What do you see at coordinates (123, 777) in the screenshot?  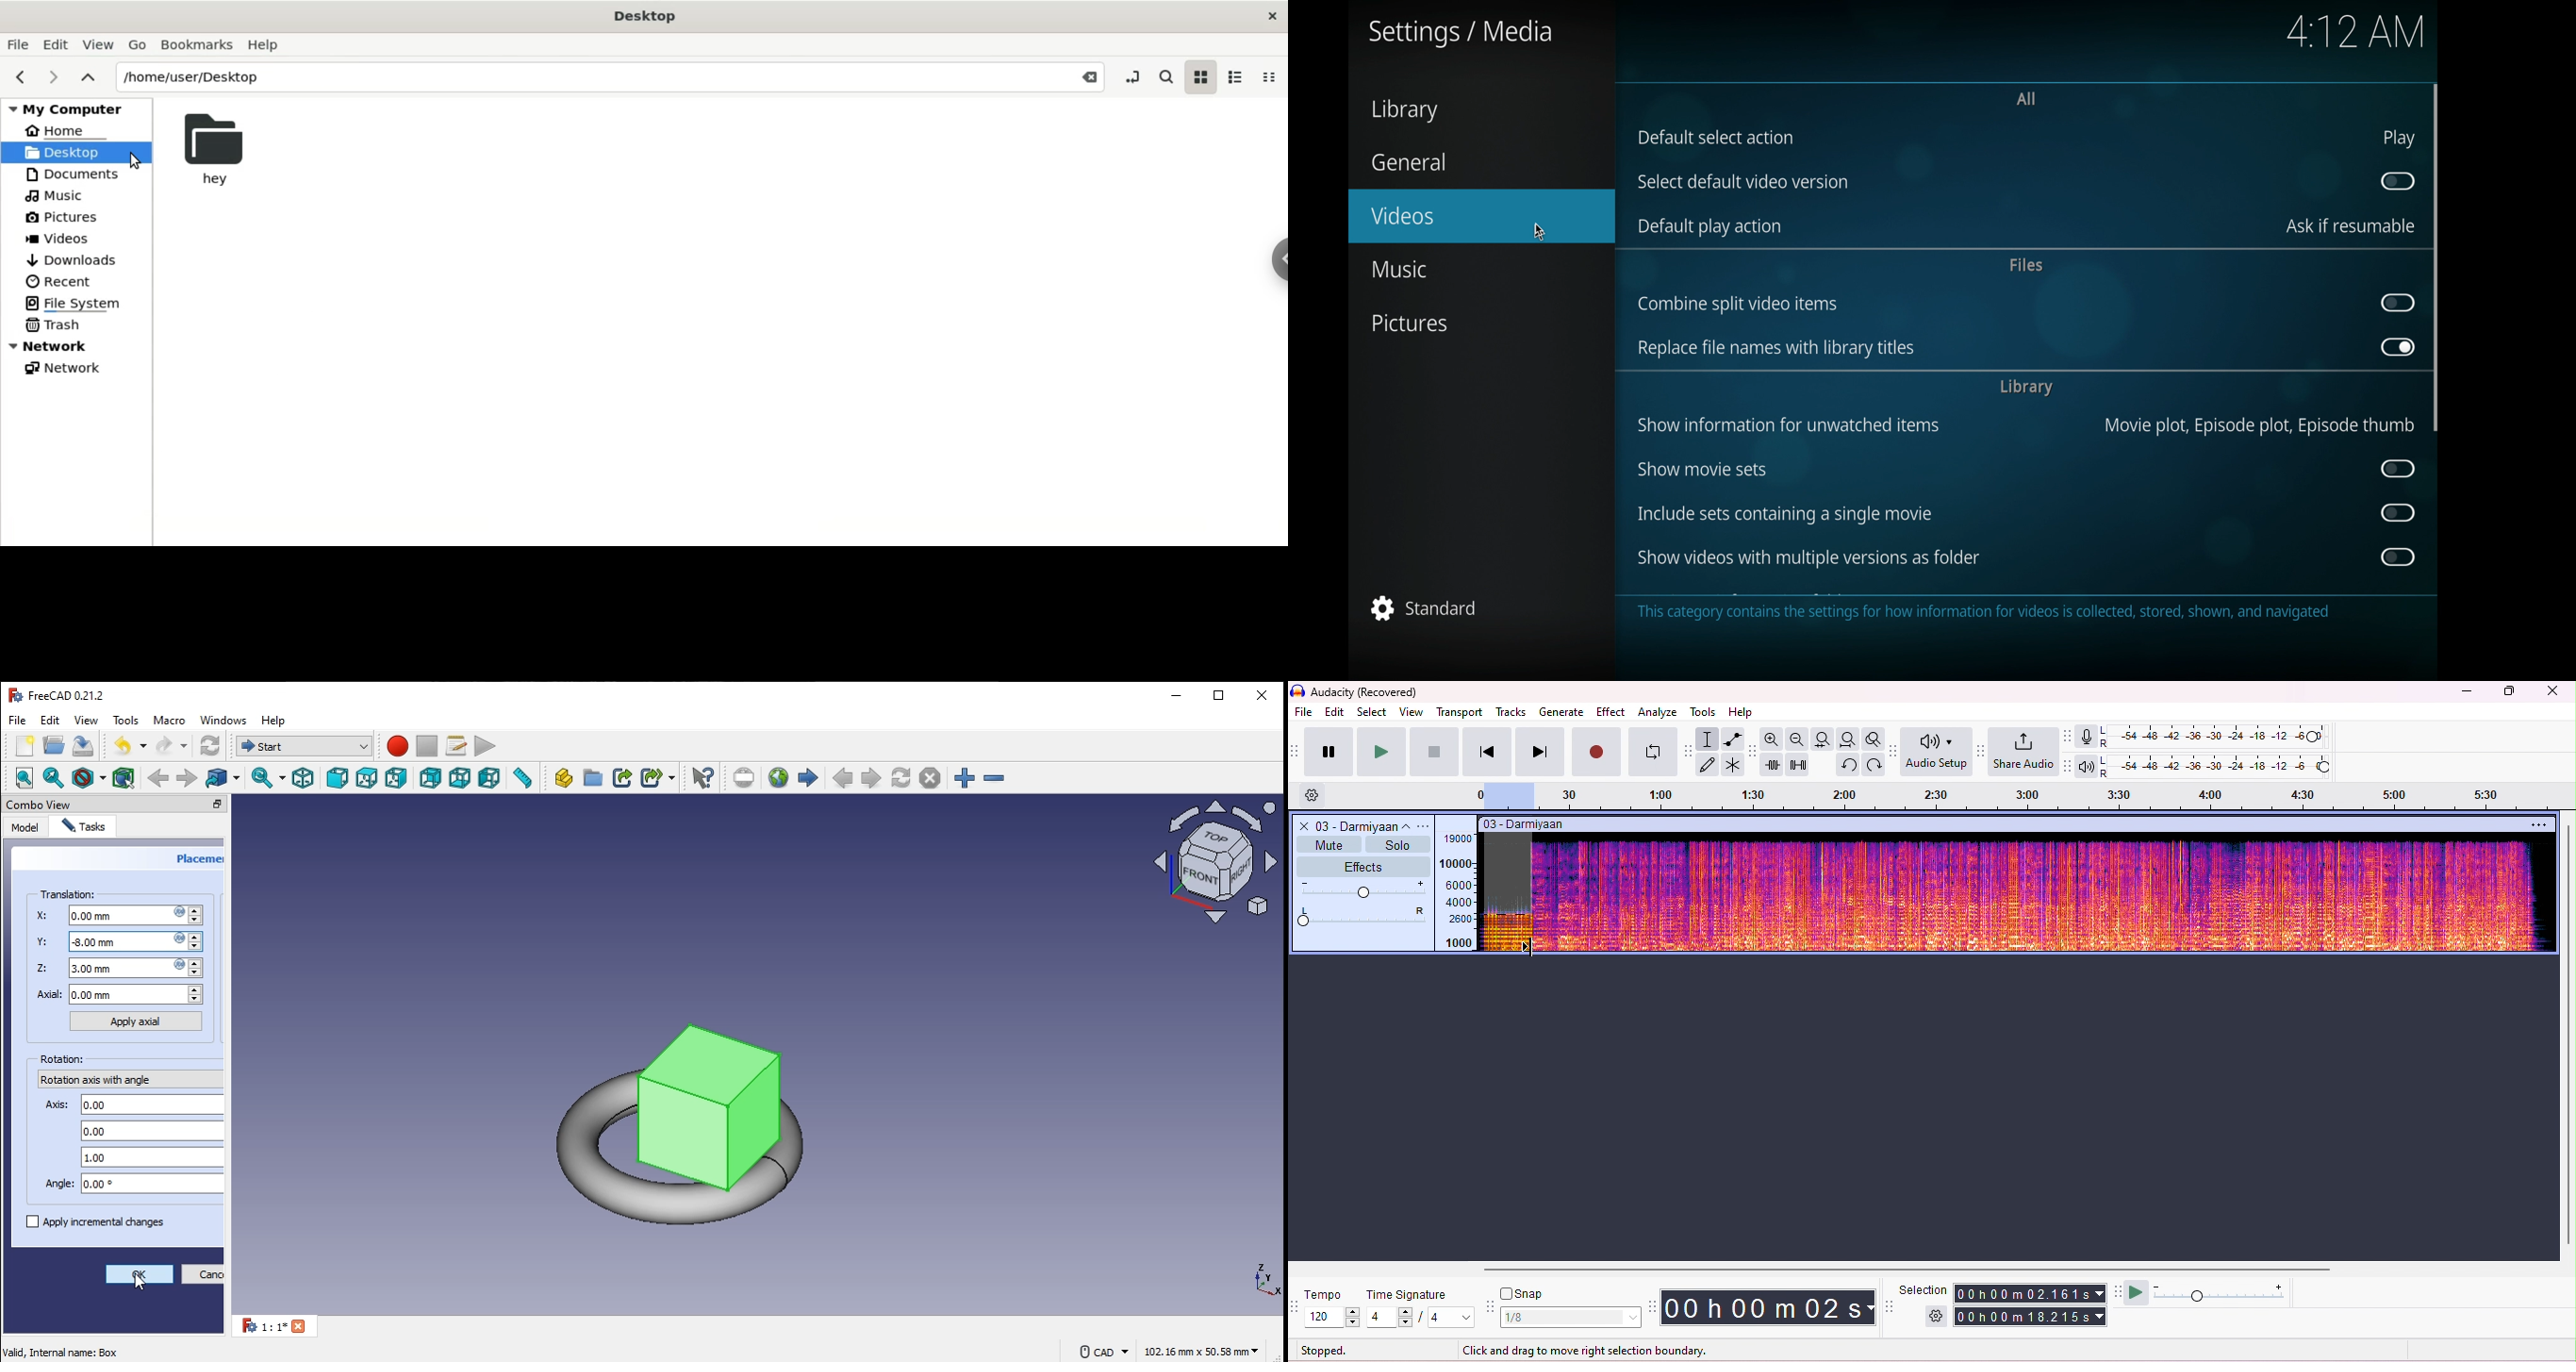 I see `bounding box` at bounding box center [123, 777].